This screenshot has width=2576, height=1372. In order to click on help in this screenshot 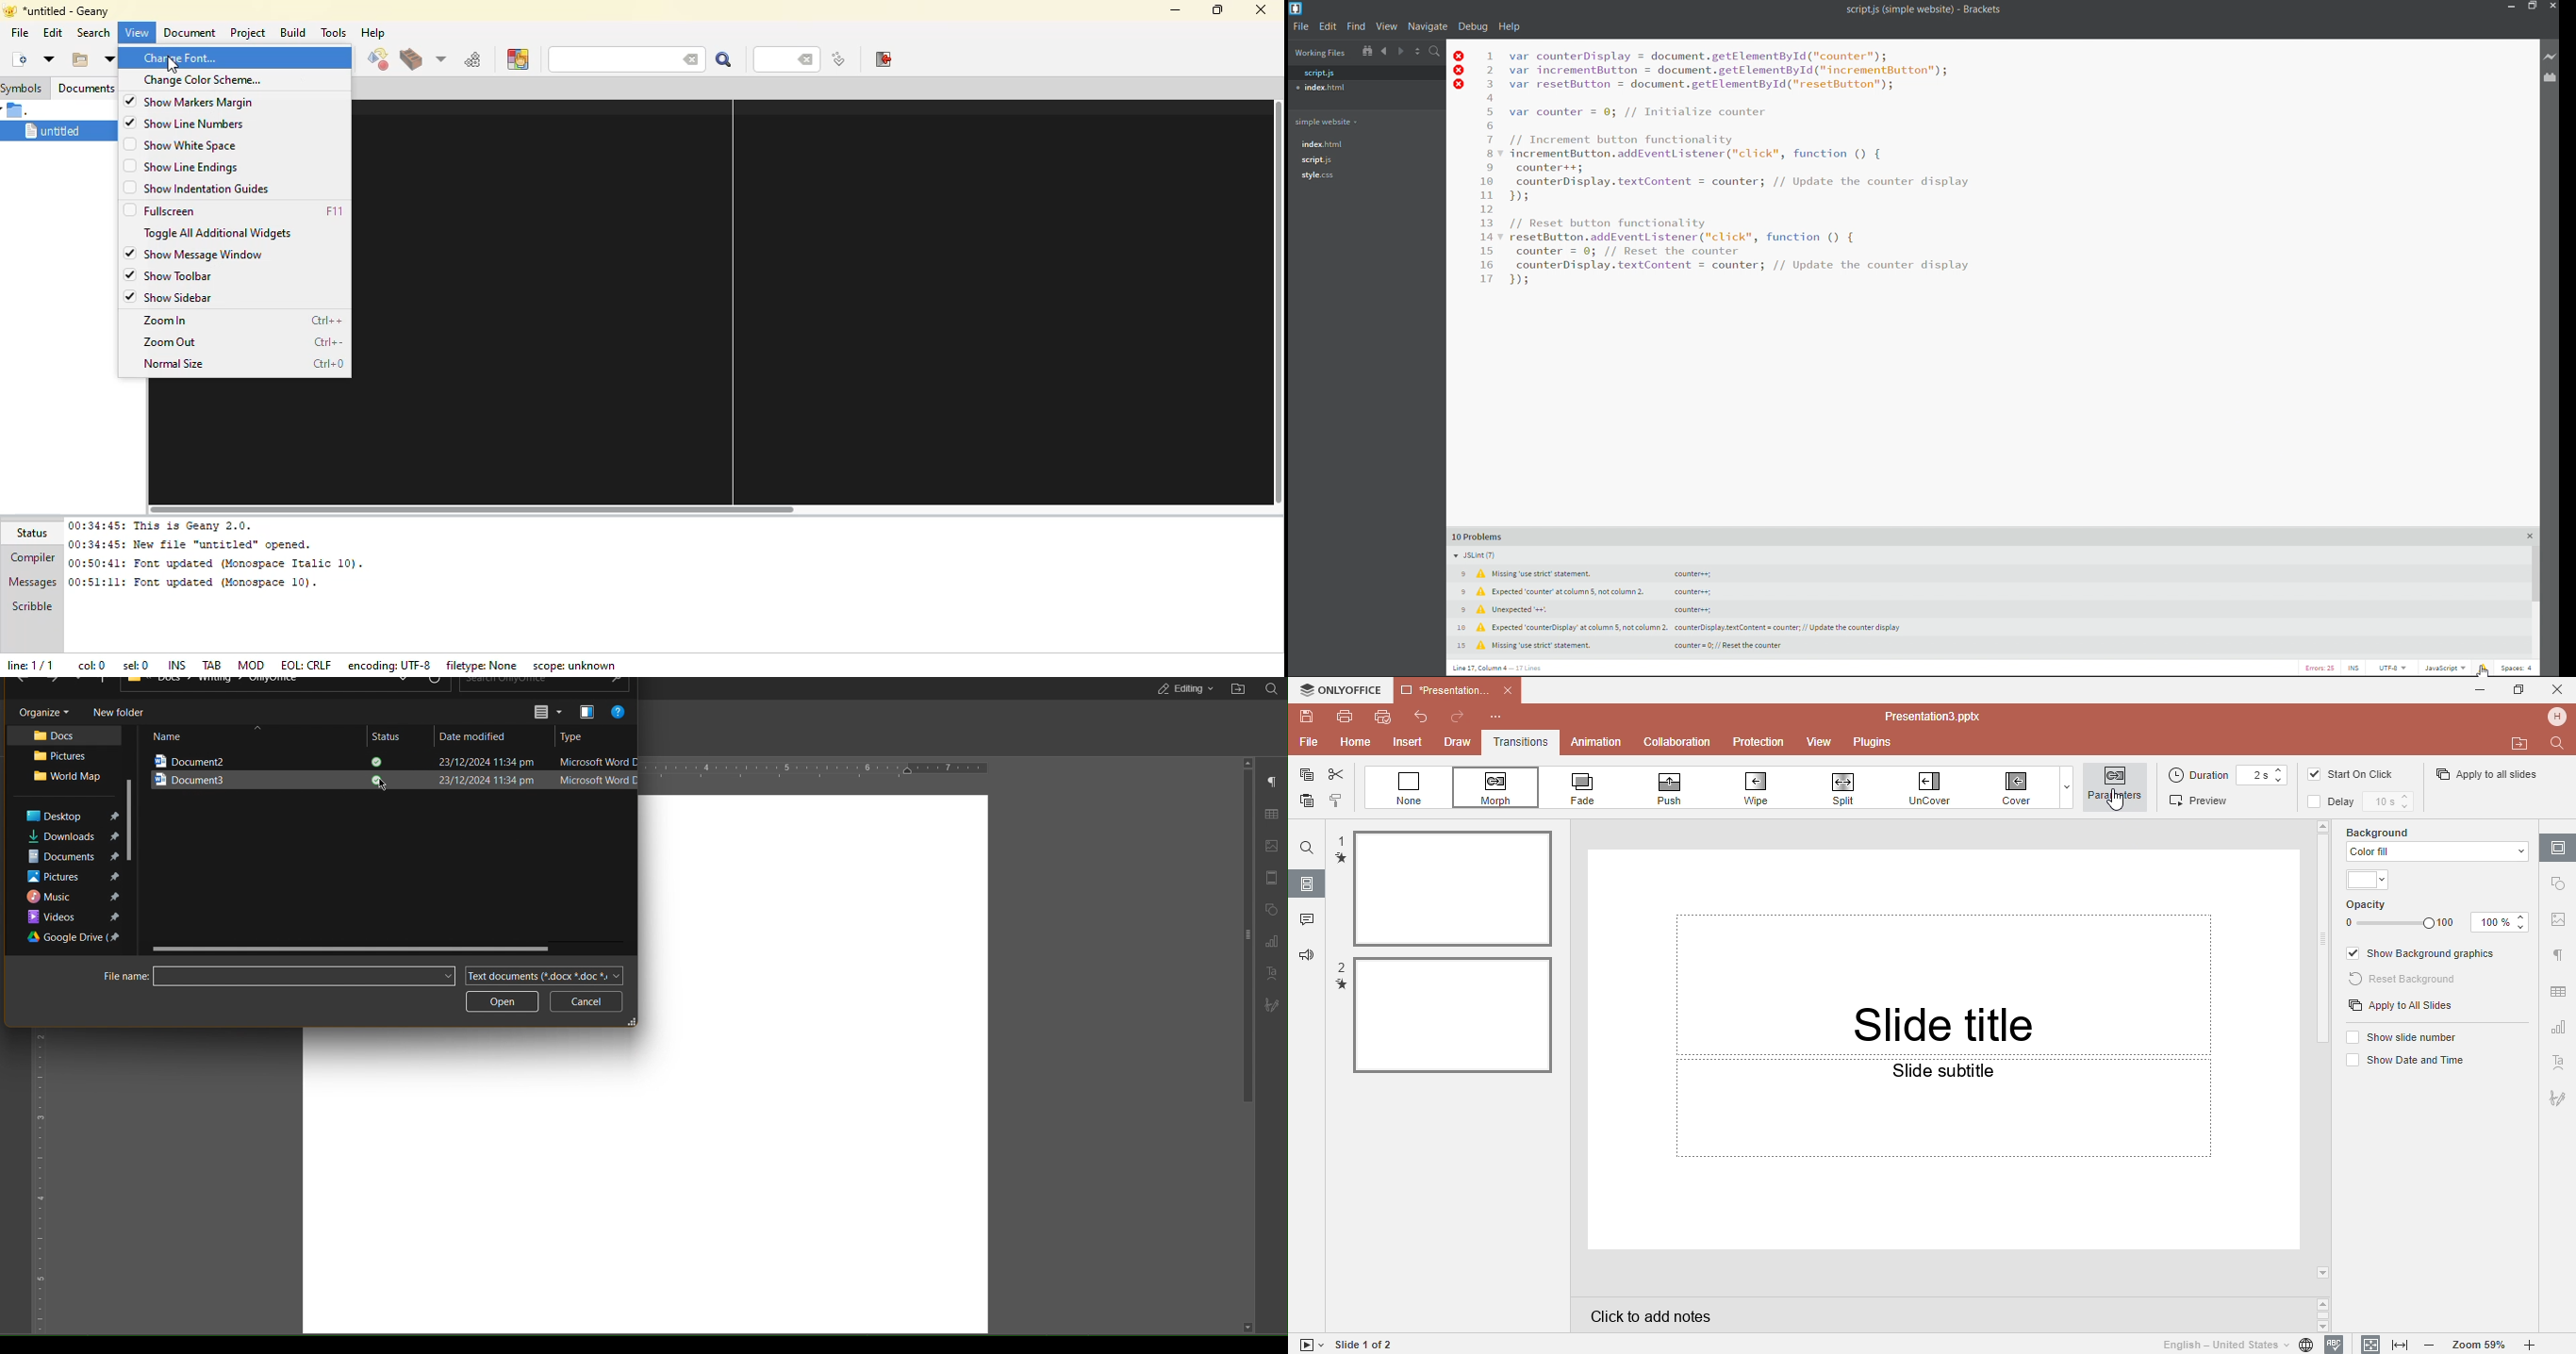, I will do `click(1511, 25)`.